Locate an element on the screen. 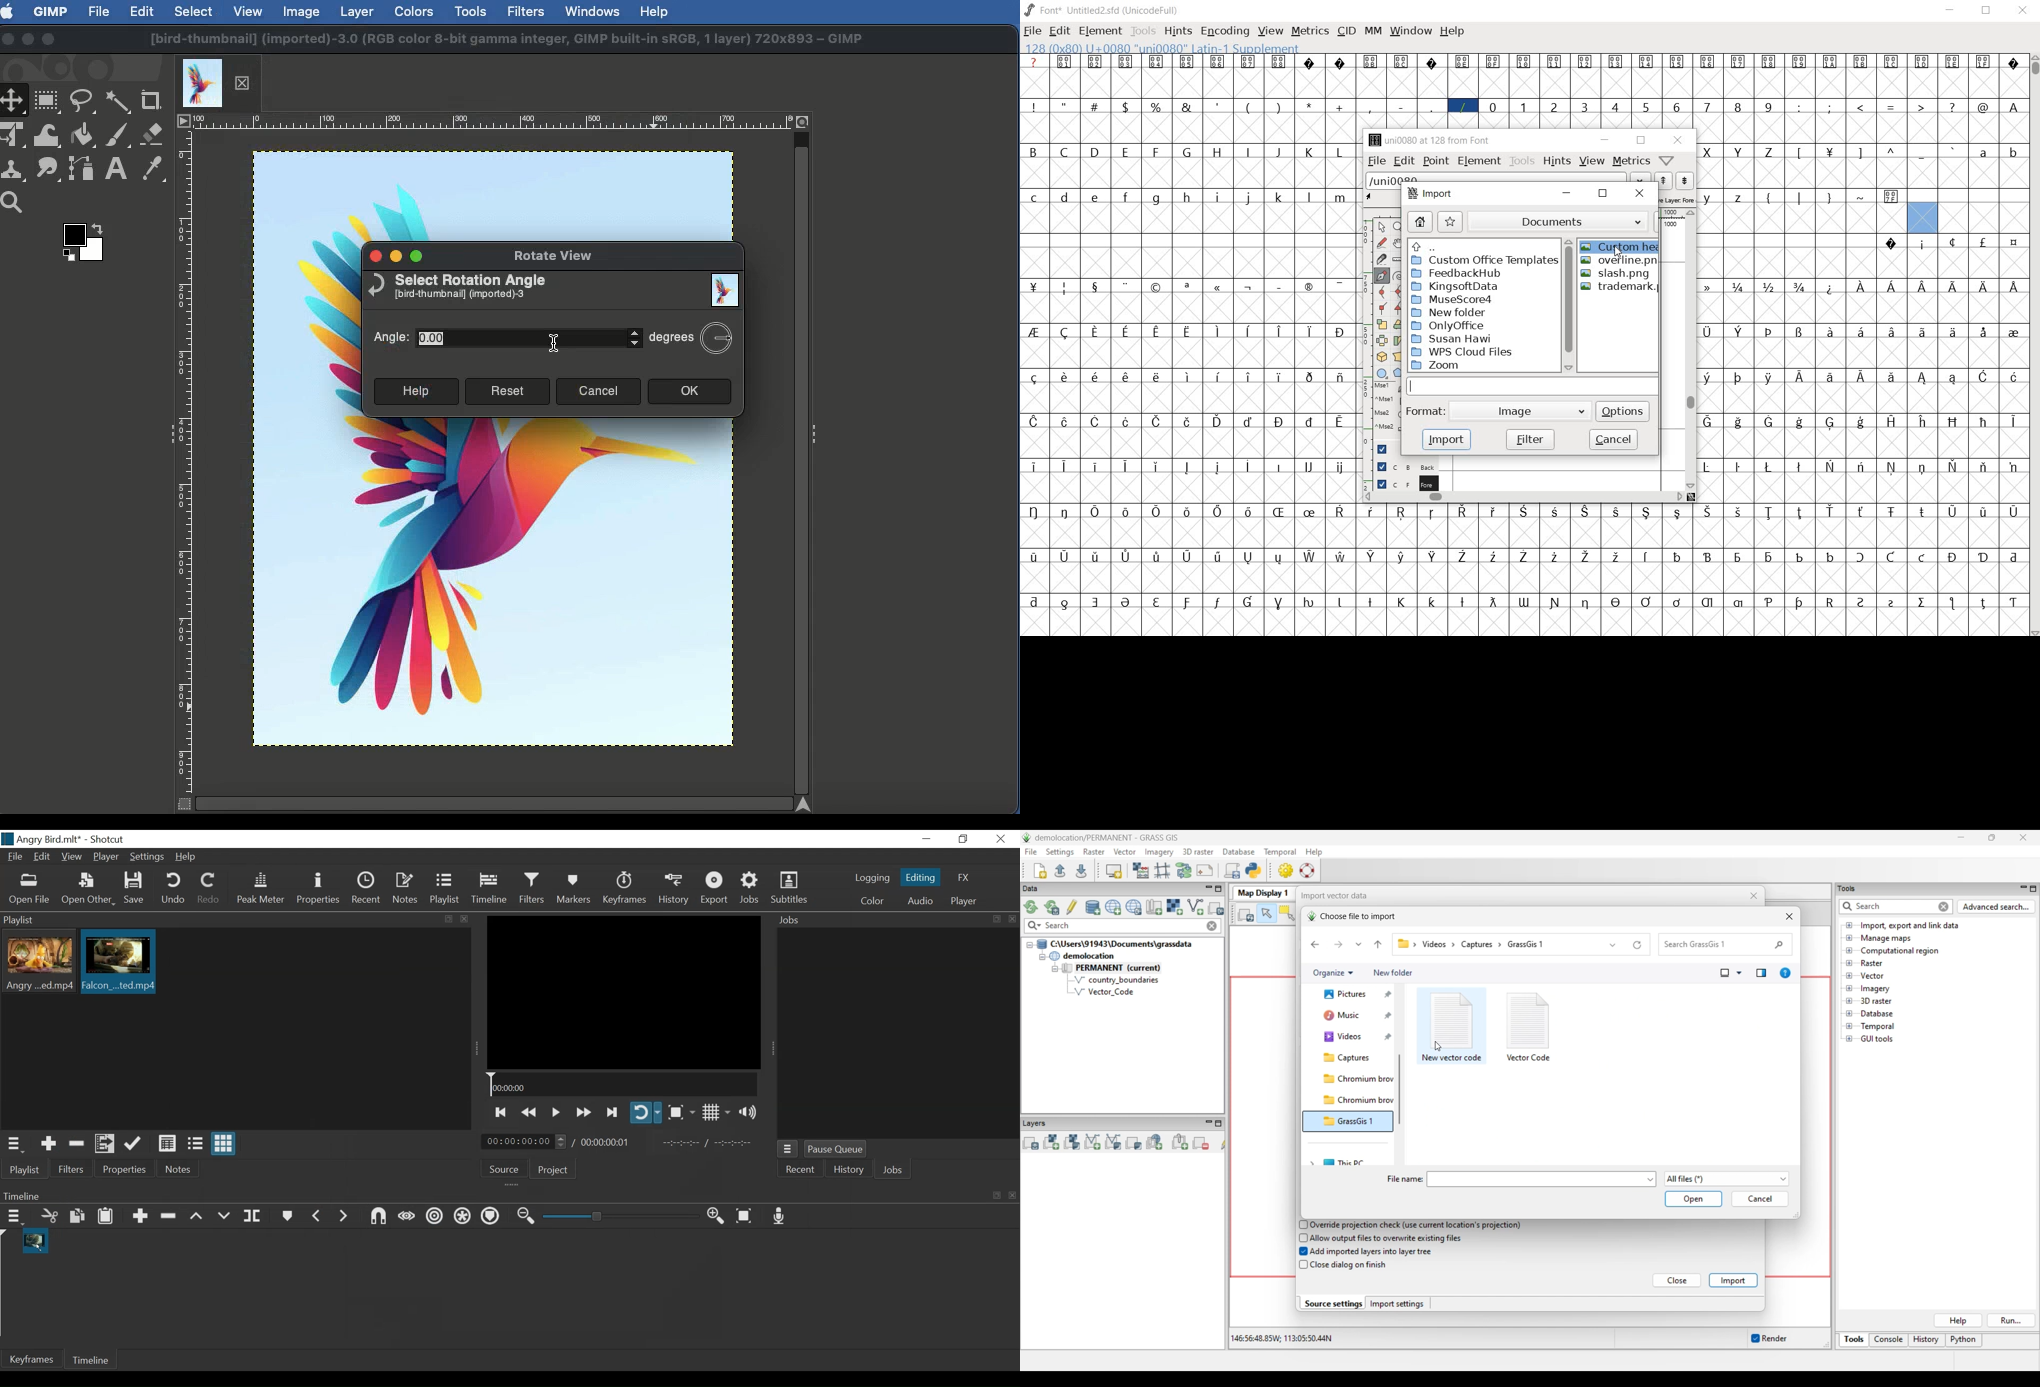  glyph is located at coordinates (1064, 512).